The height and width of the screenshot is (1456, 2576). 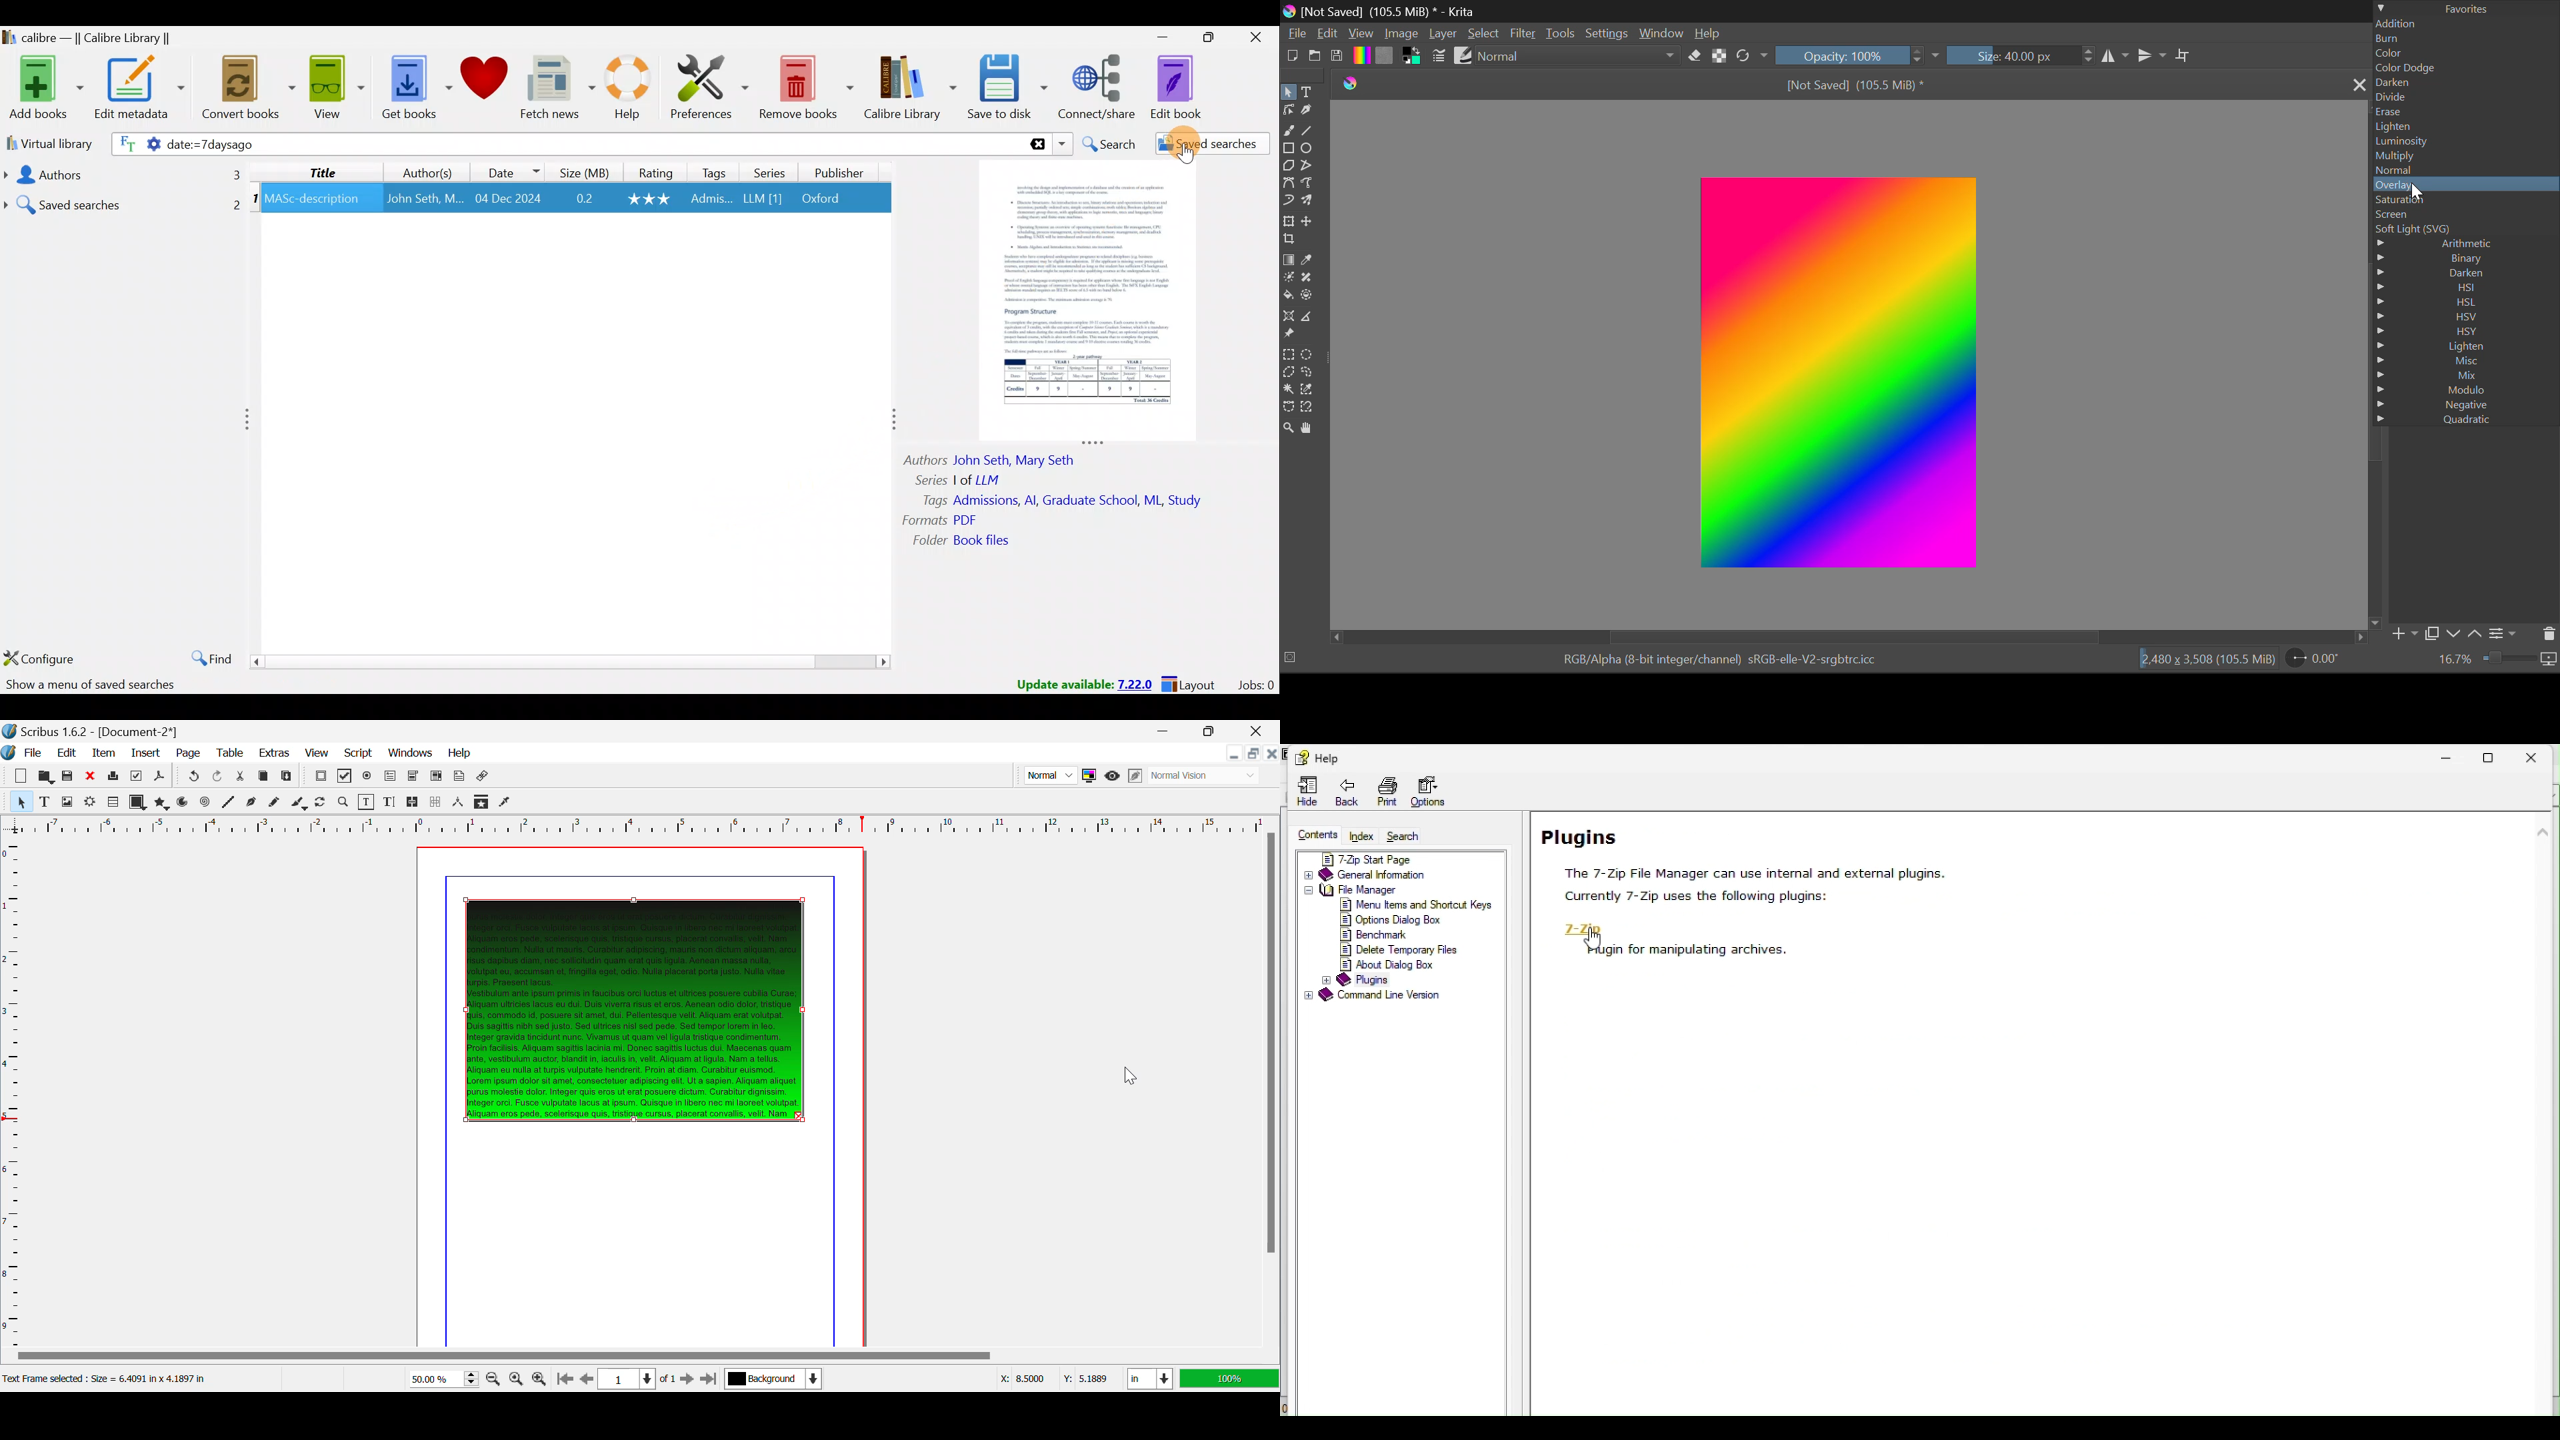 I want to click on Title, so click(x=323, y=171).